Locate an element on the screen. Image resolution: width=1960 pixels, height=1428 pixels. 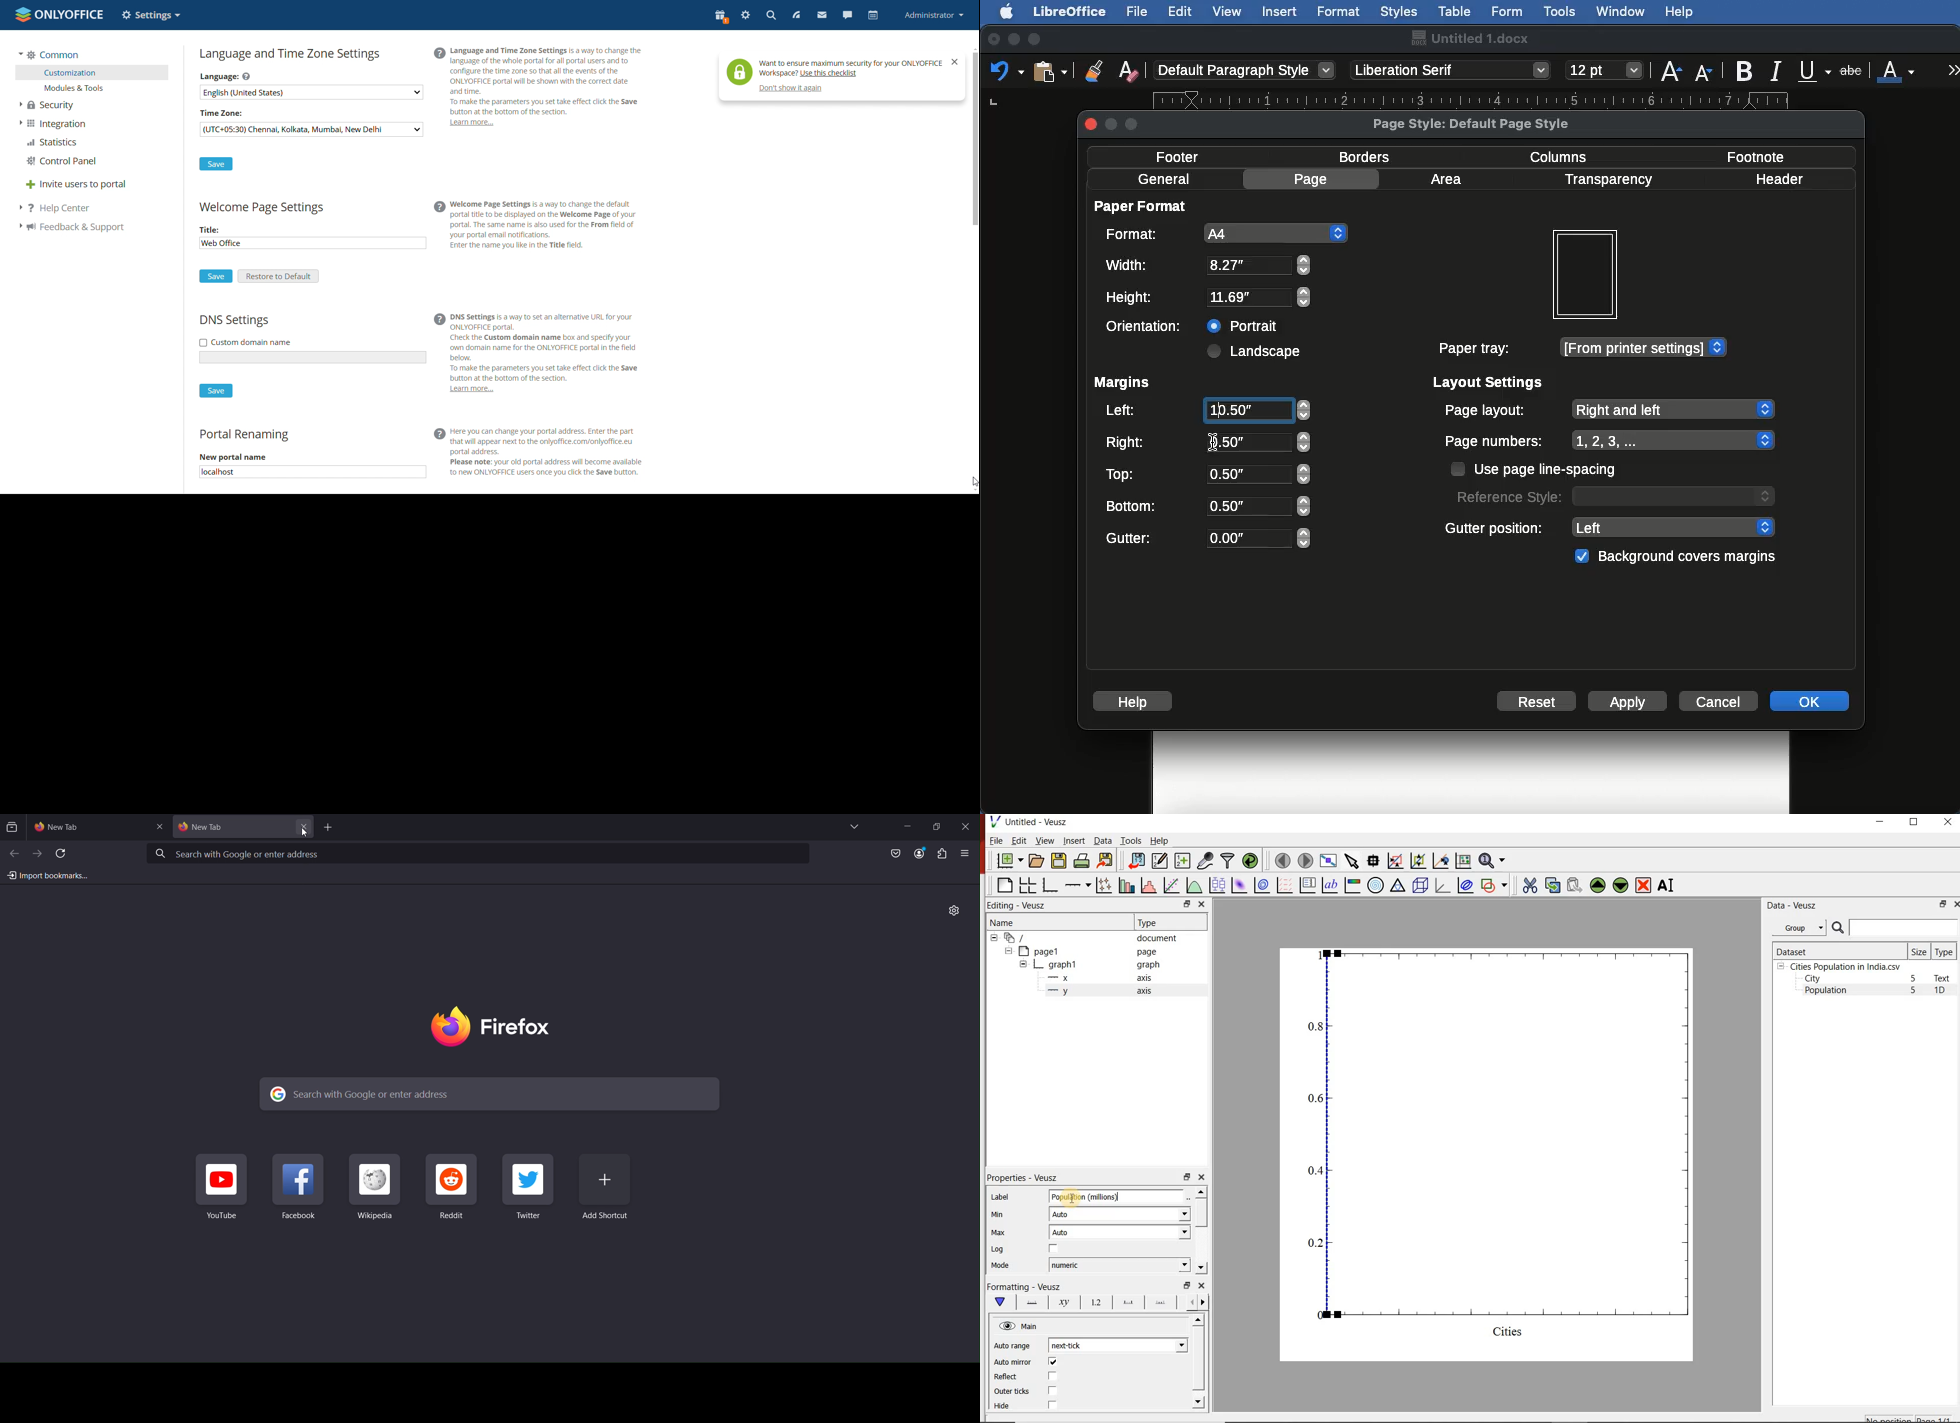
move to the previous page is located at coordinates (1281, 860).